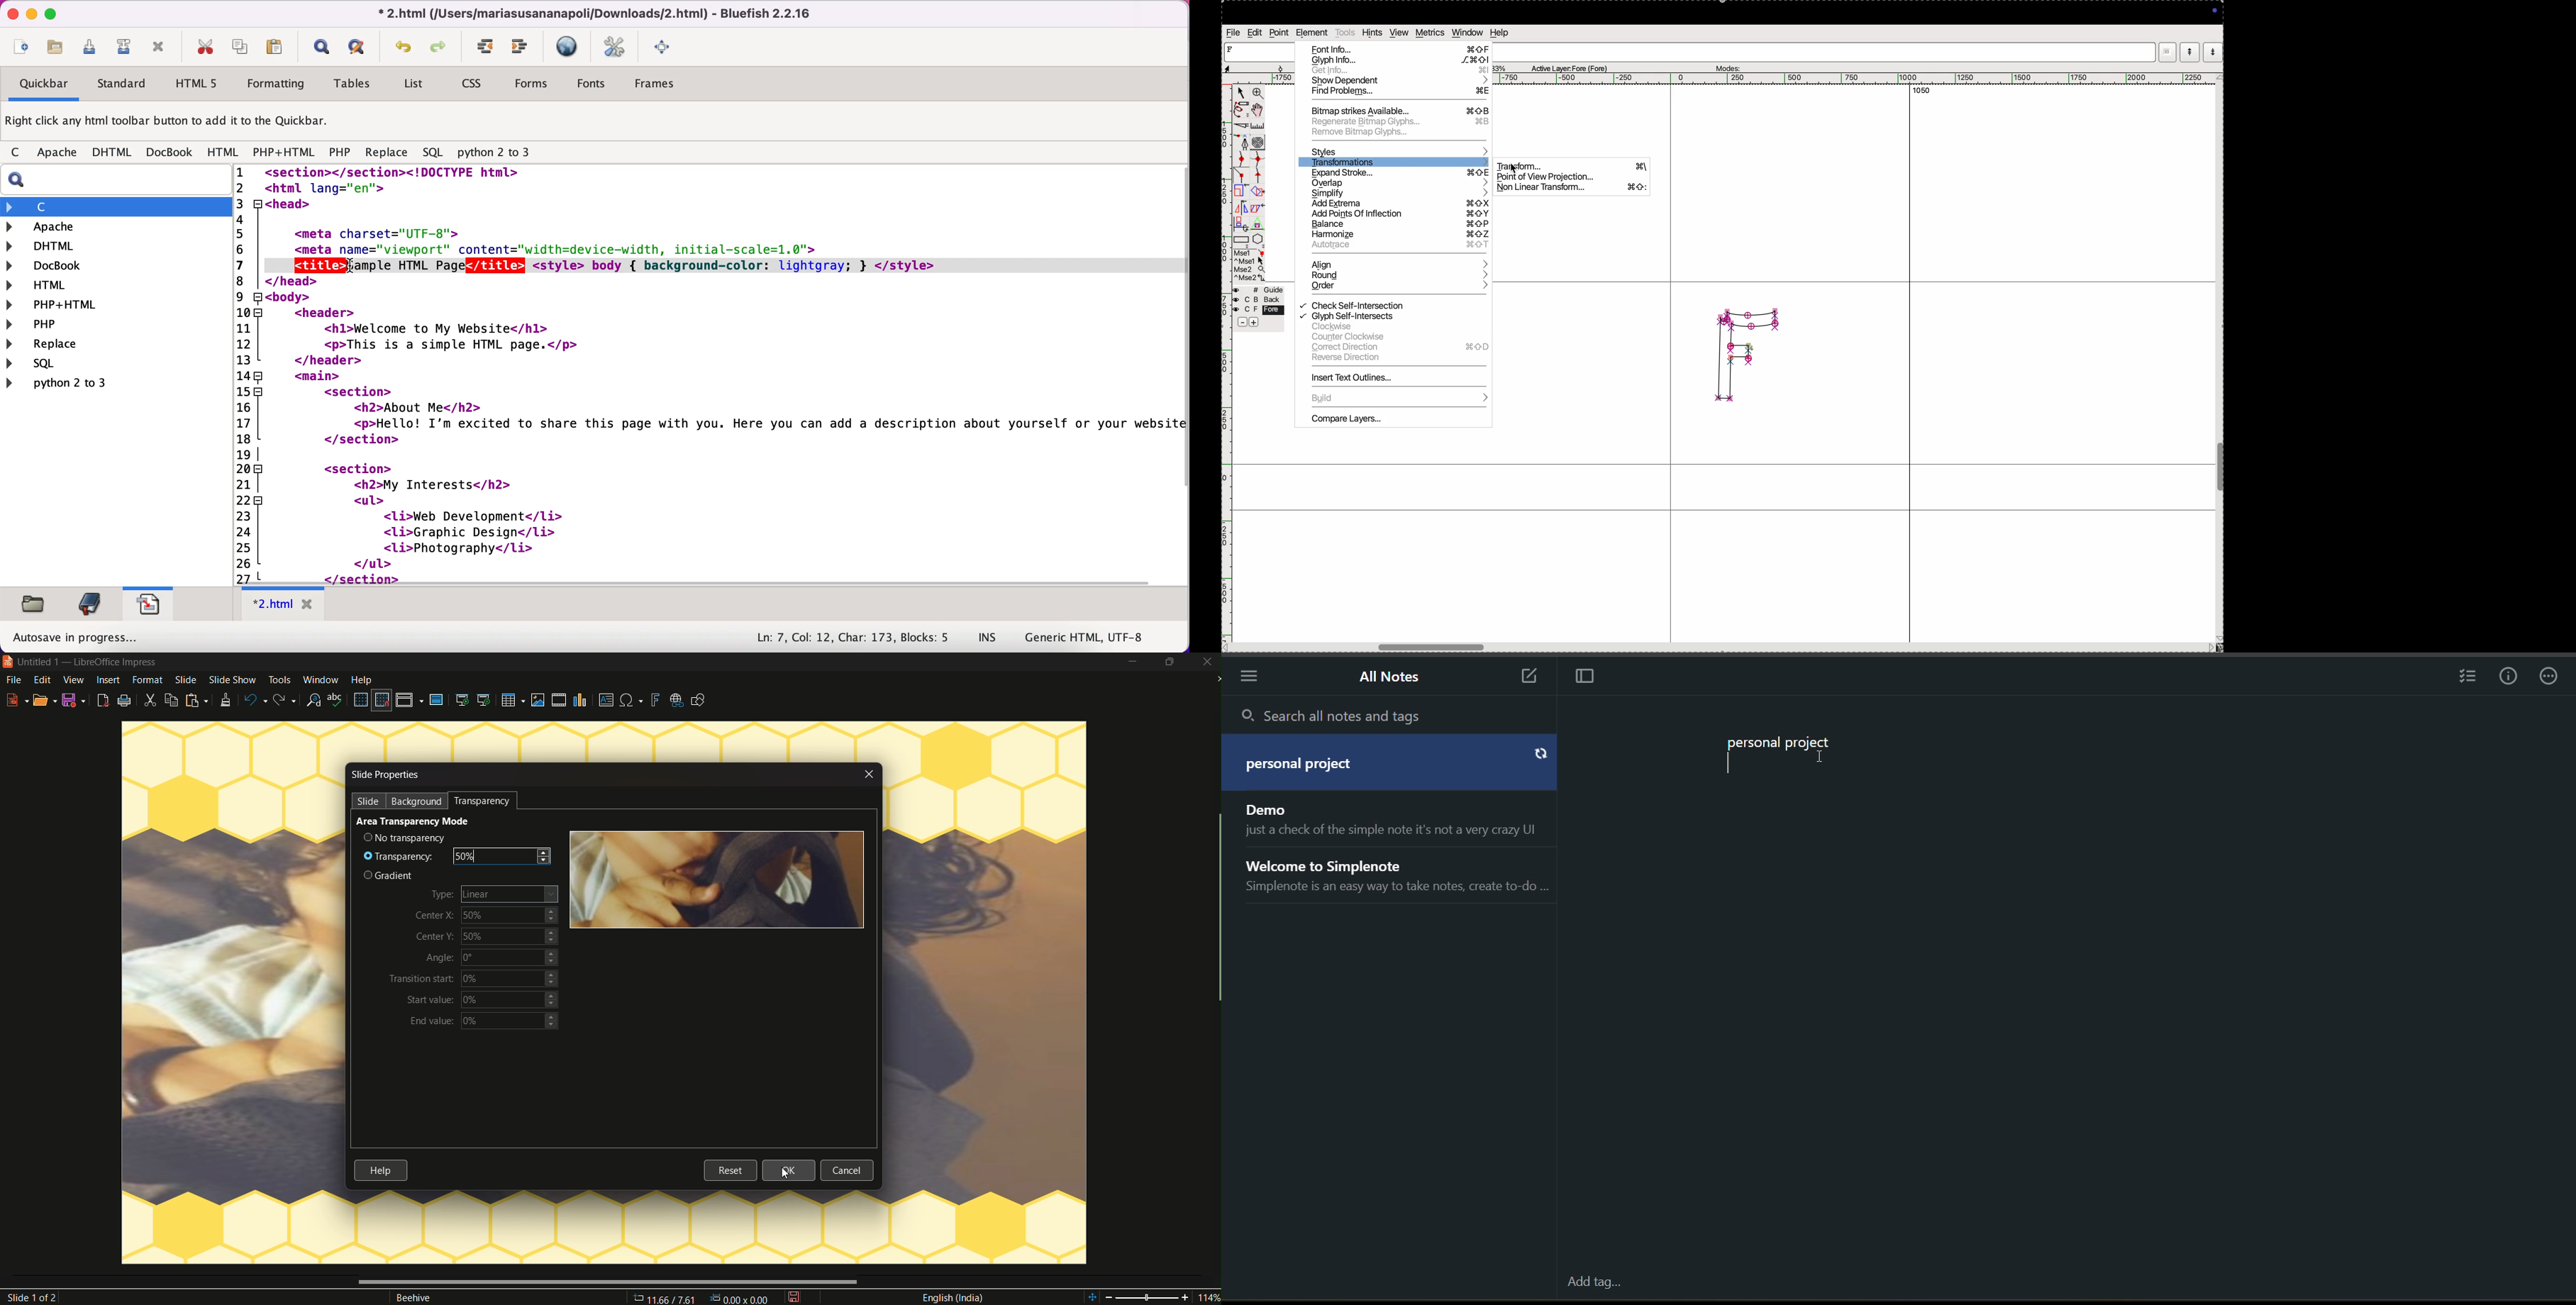  Describe the element at coordinates (656, 700) in the screenshot. I see `insert fontwork text` at that location.